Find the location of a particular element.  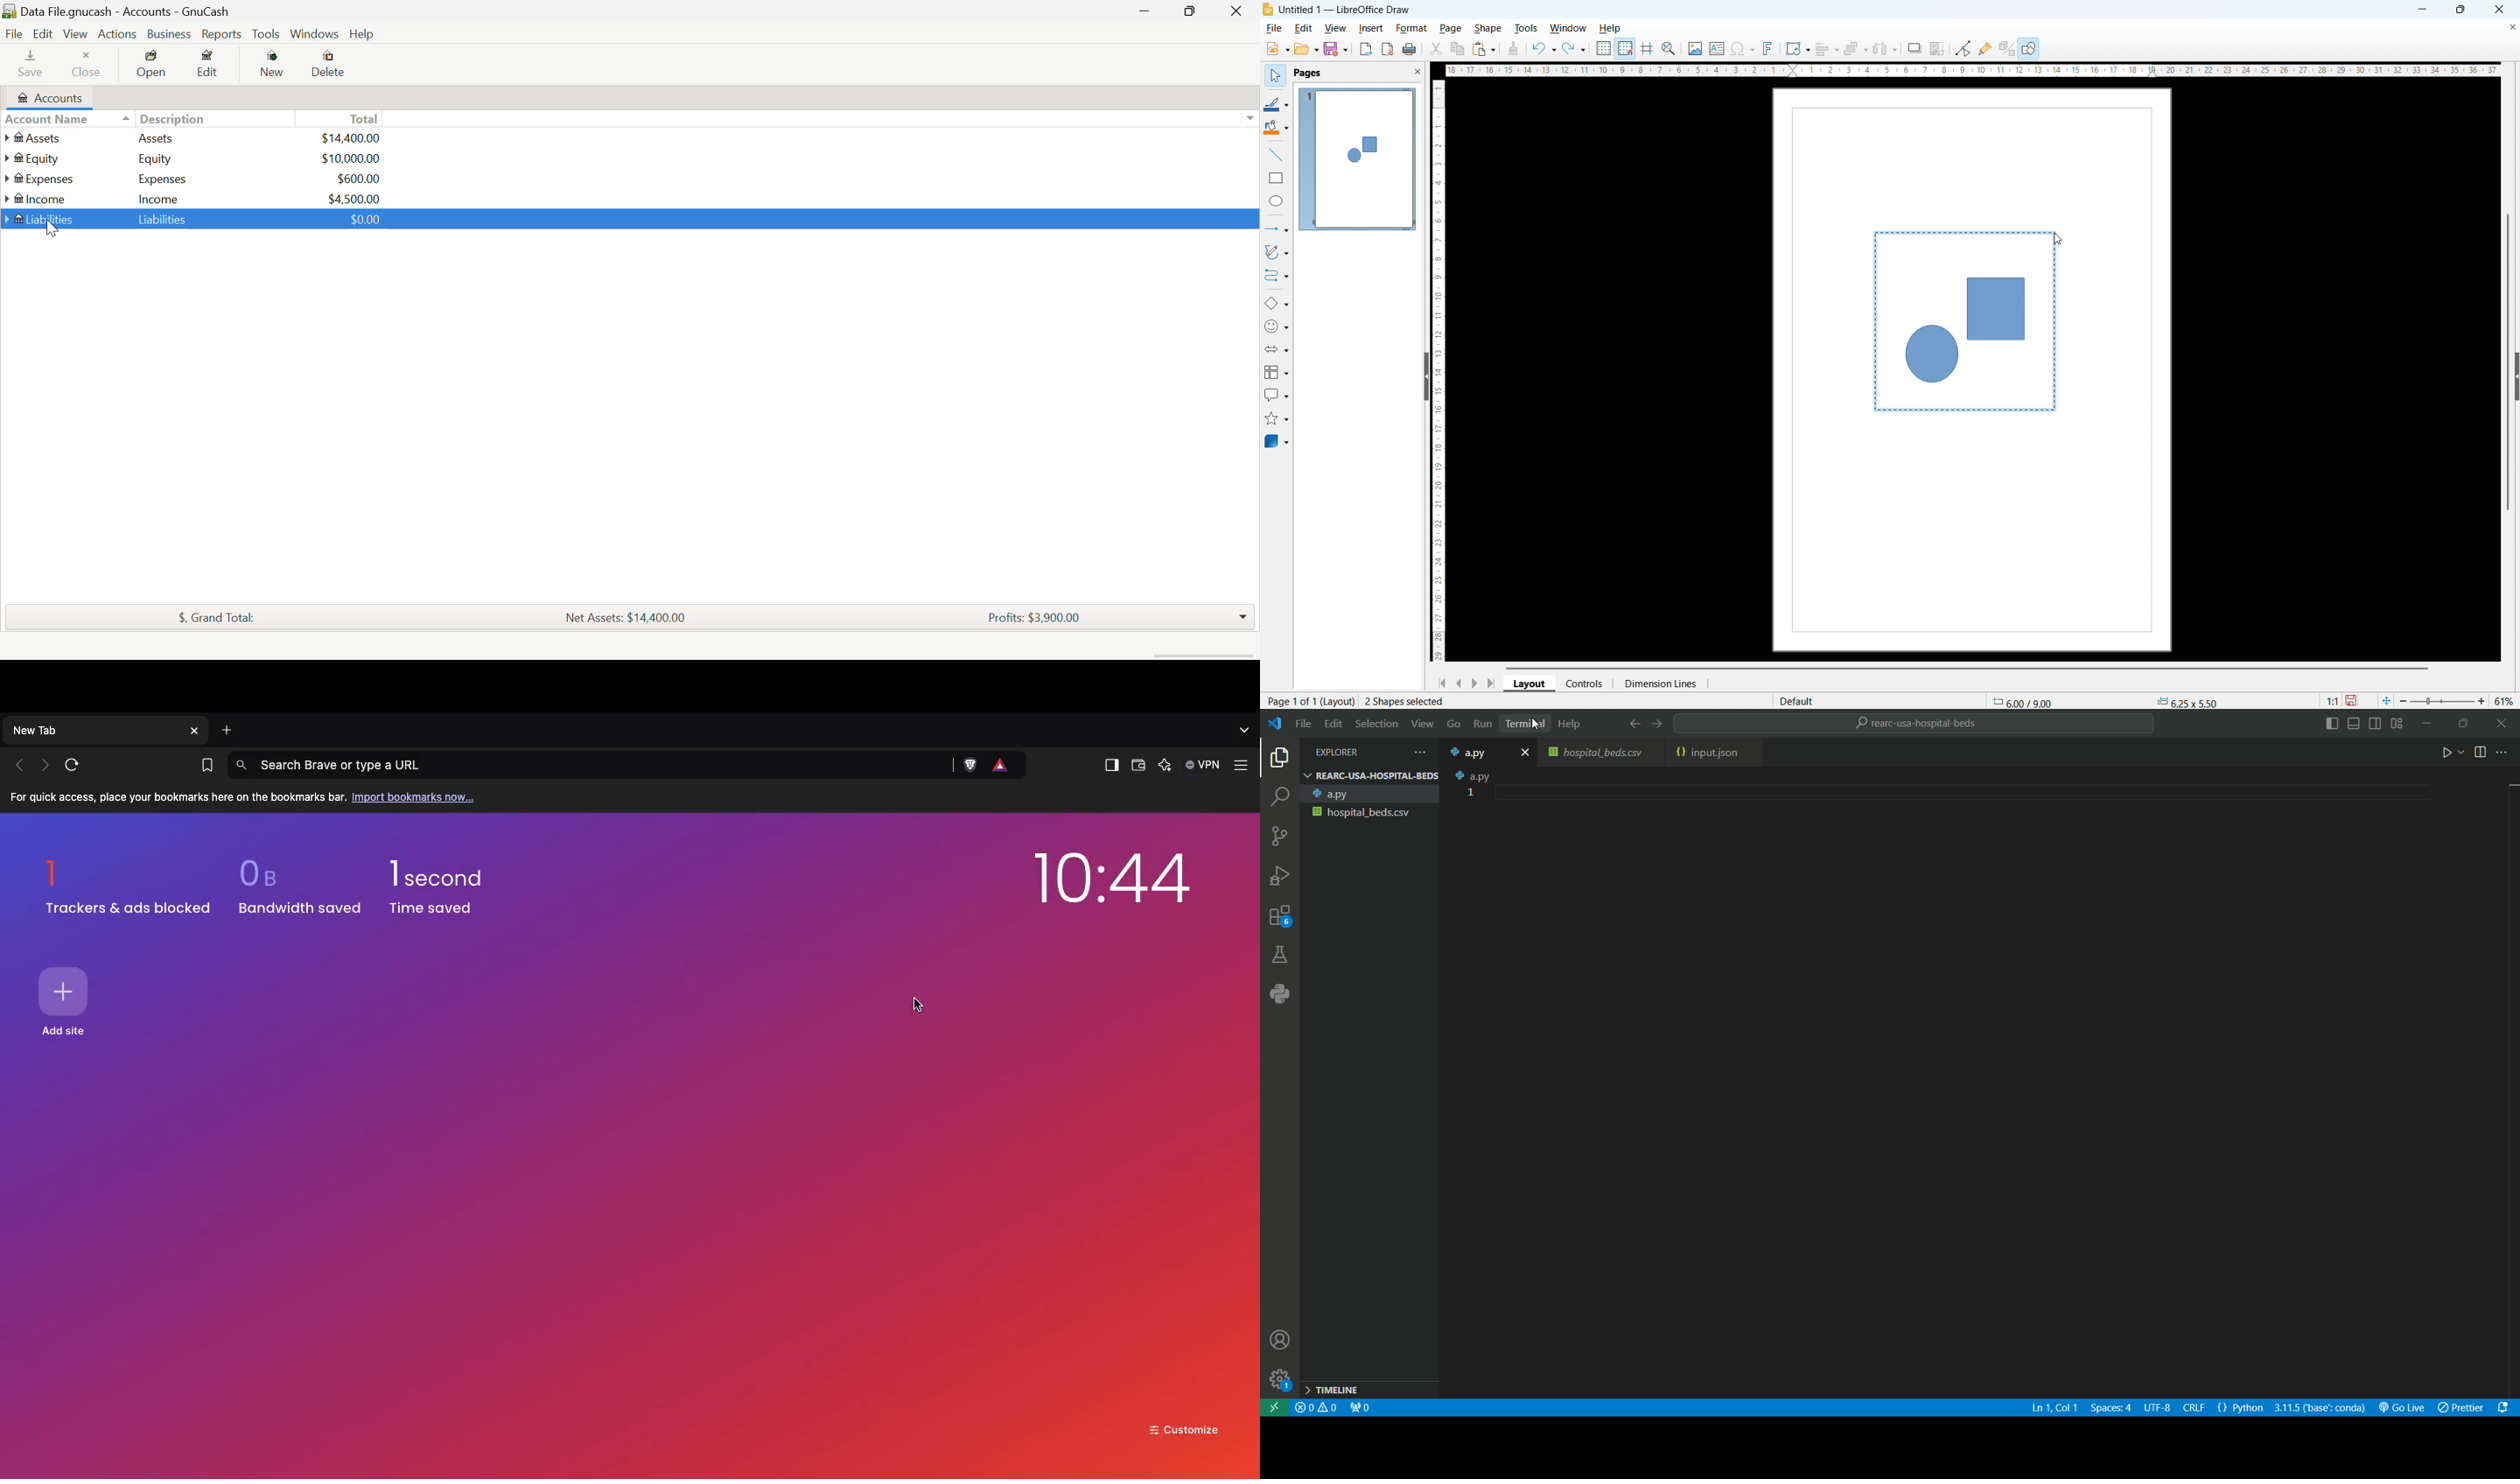

page 1 of 1 (layout) is located at coordinates (1309, 700).